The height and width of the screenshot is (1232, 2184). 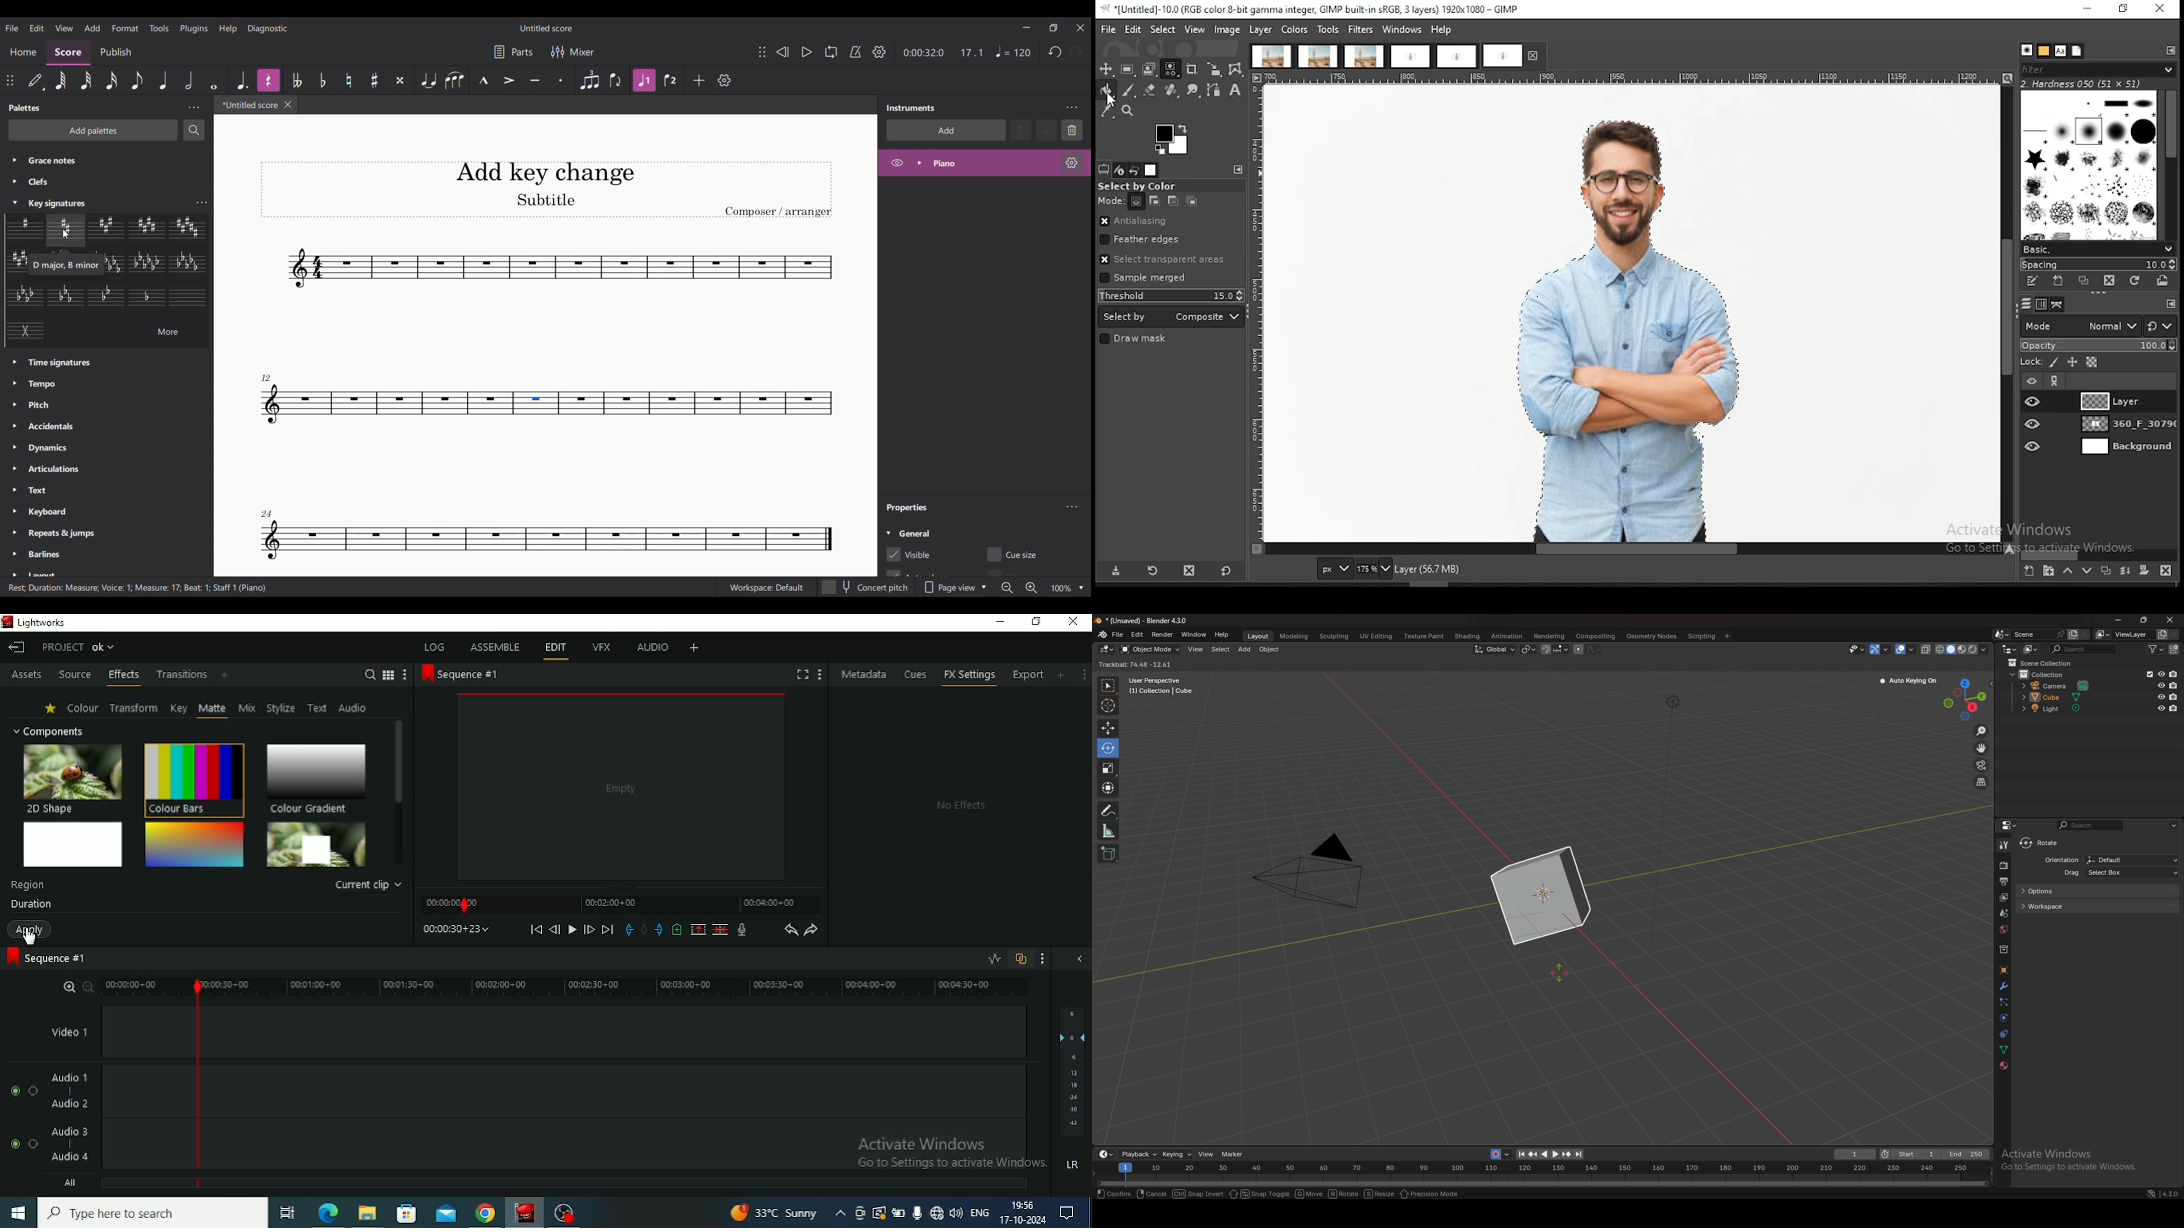 I want to click on Source, so click(x=75, y=676).